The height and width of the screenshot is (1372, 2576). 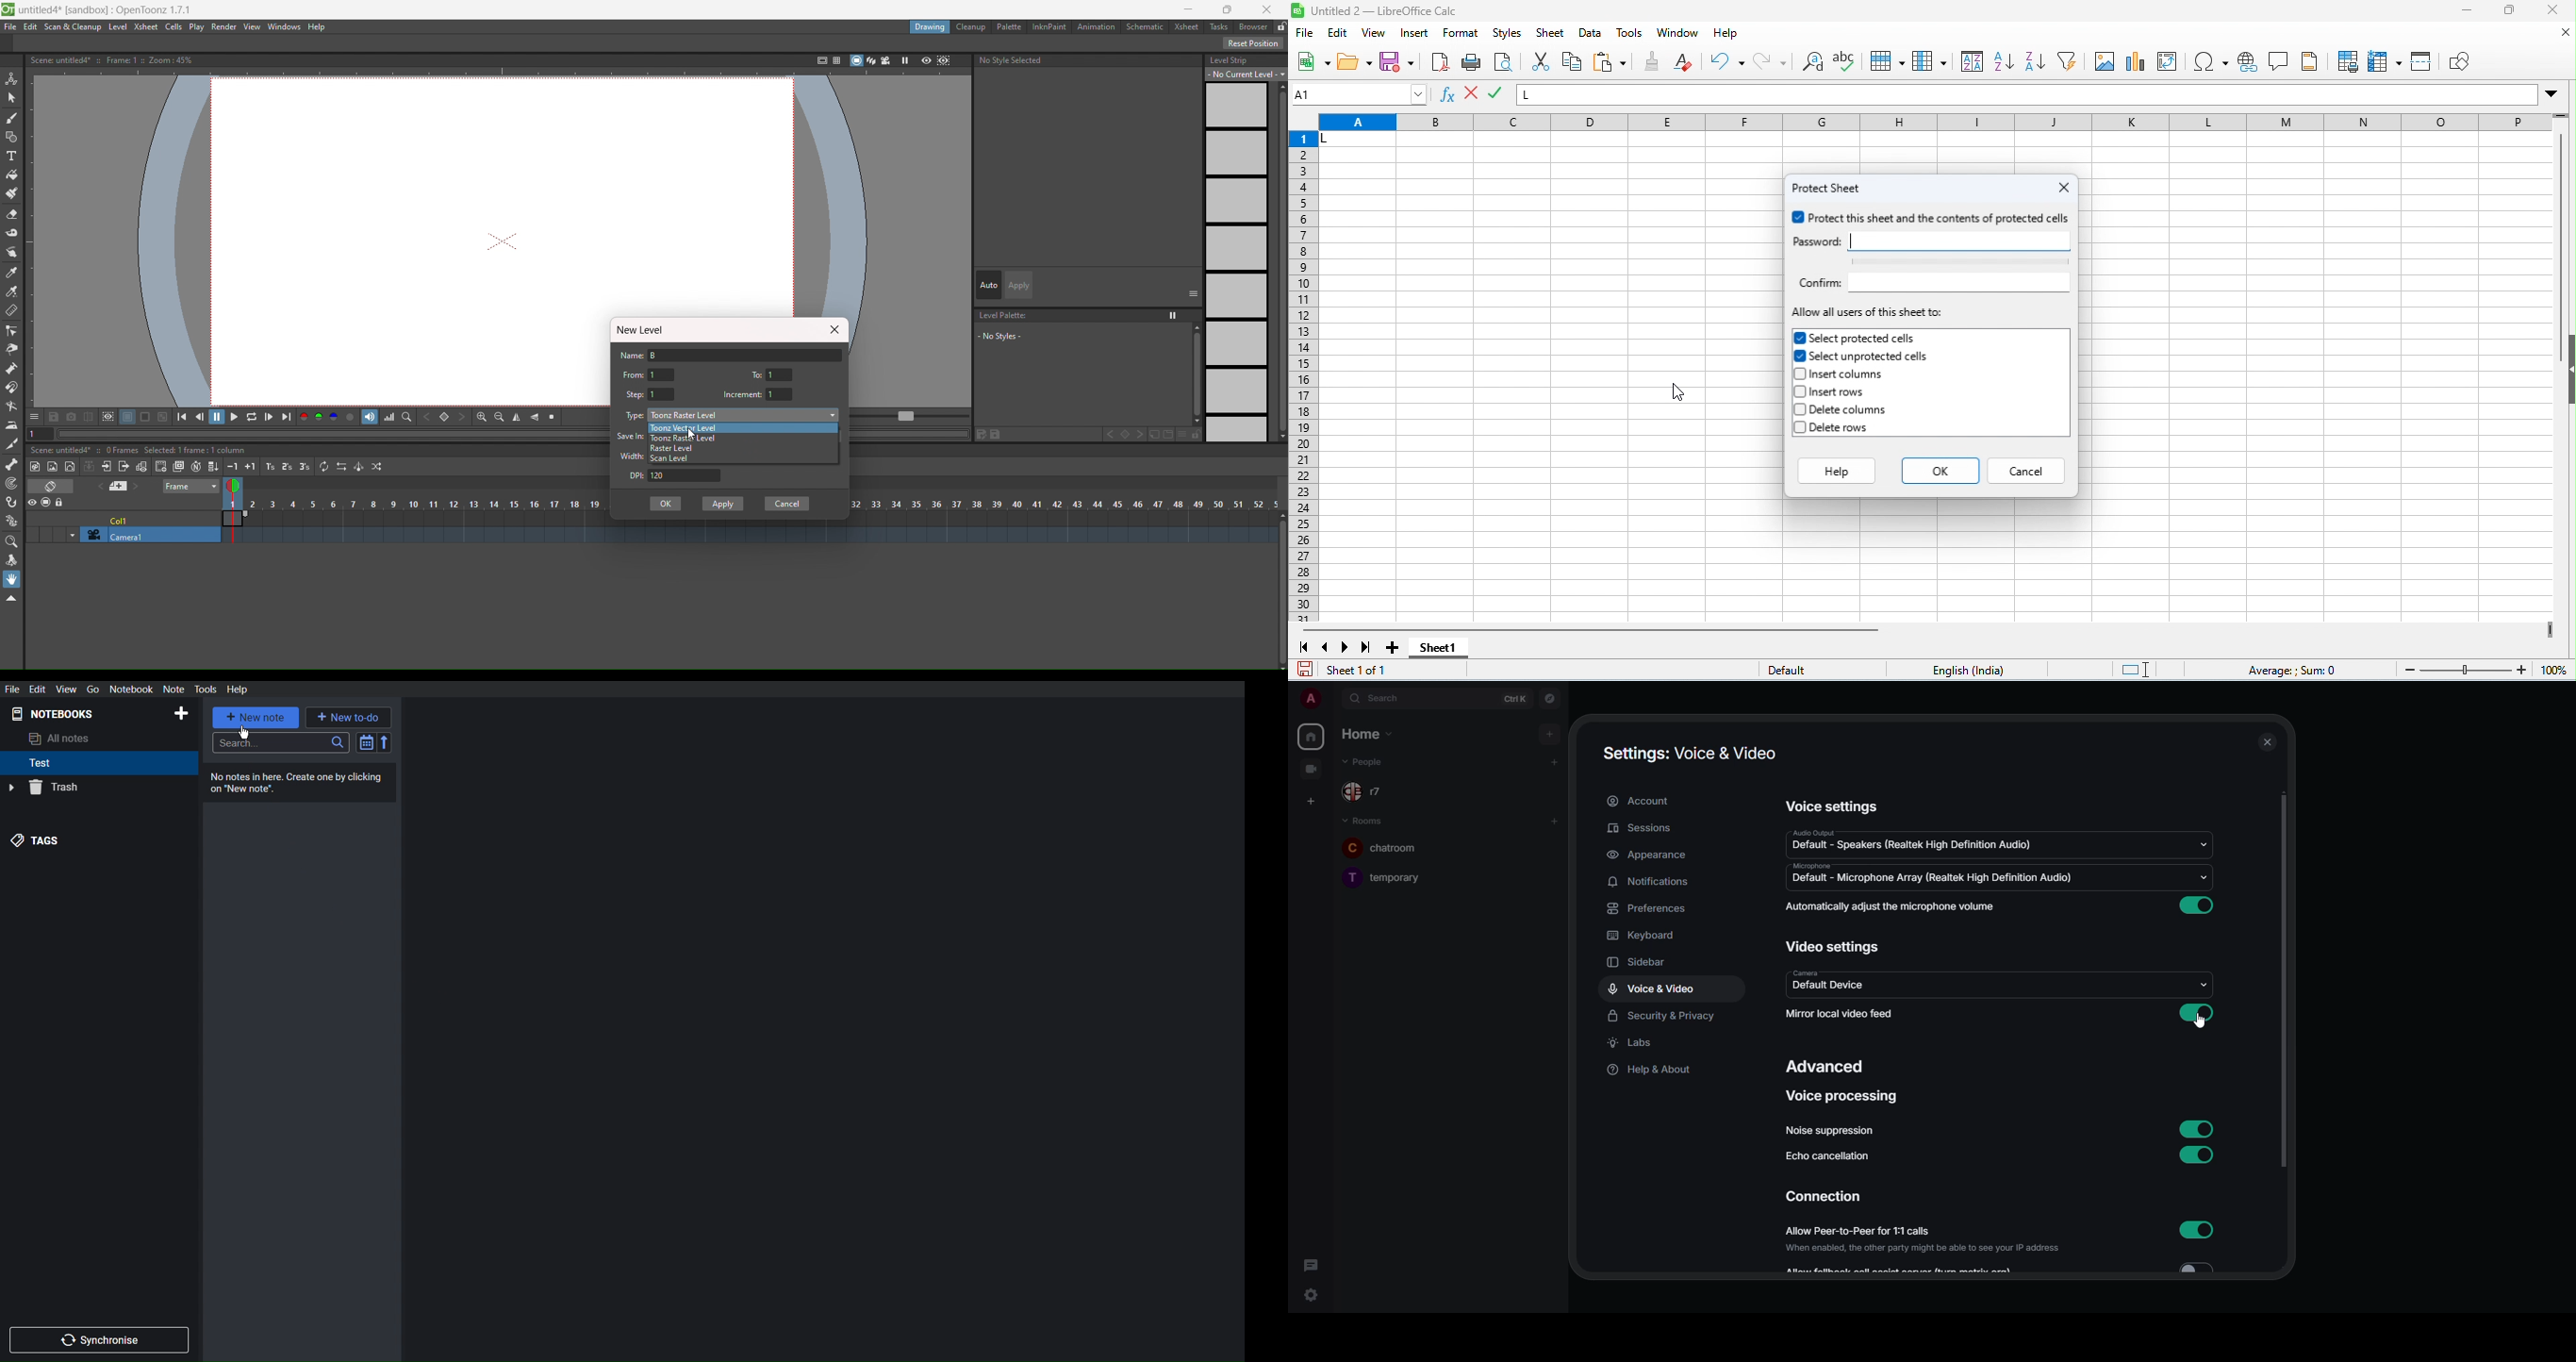 I want to click on password, so click(x=1815, y=241).